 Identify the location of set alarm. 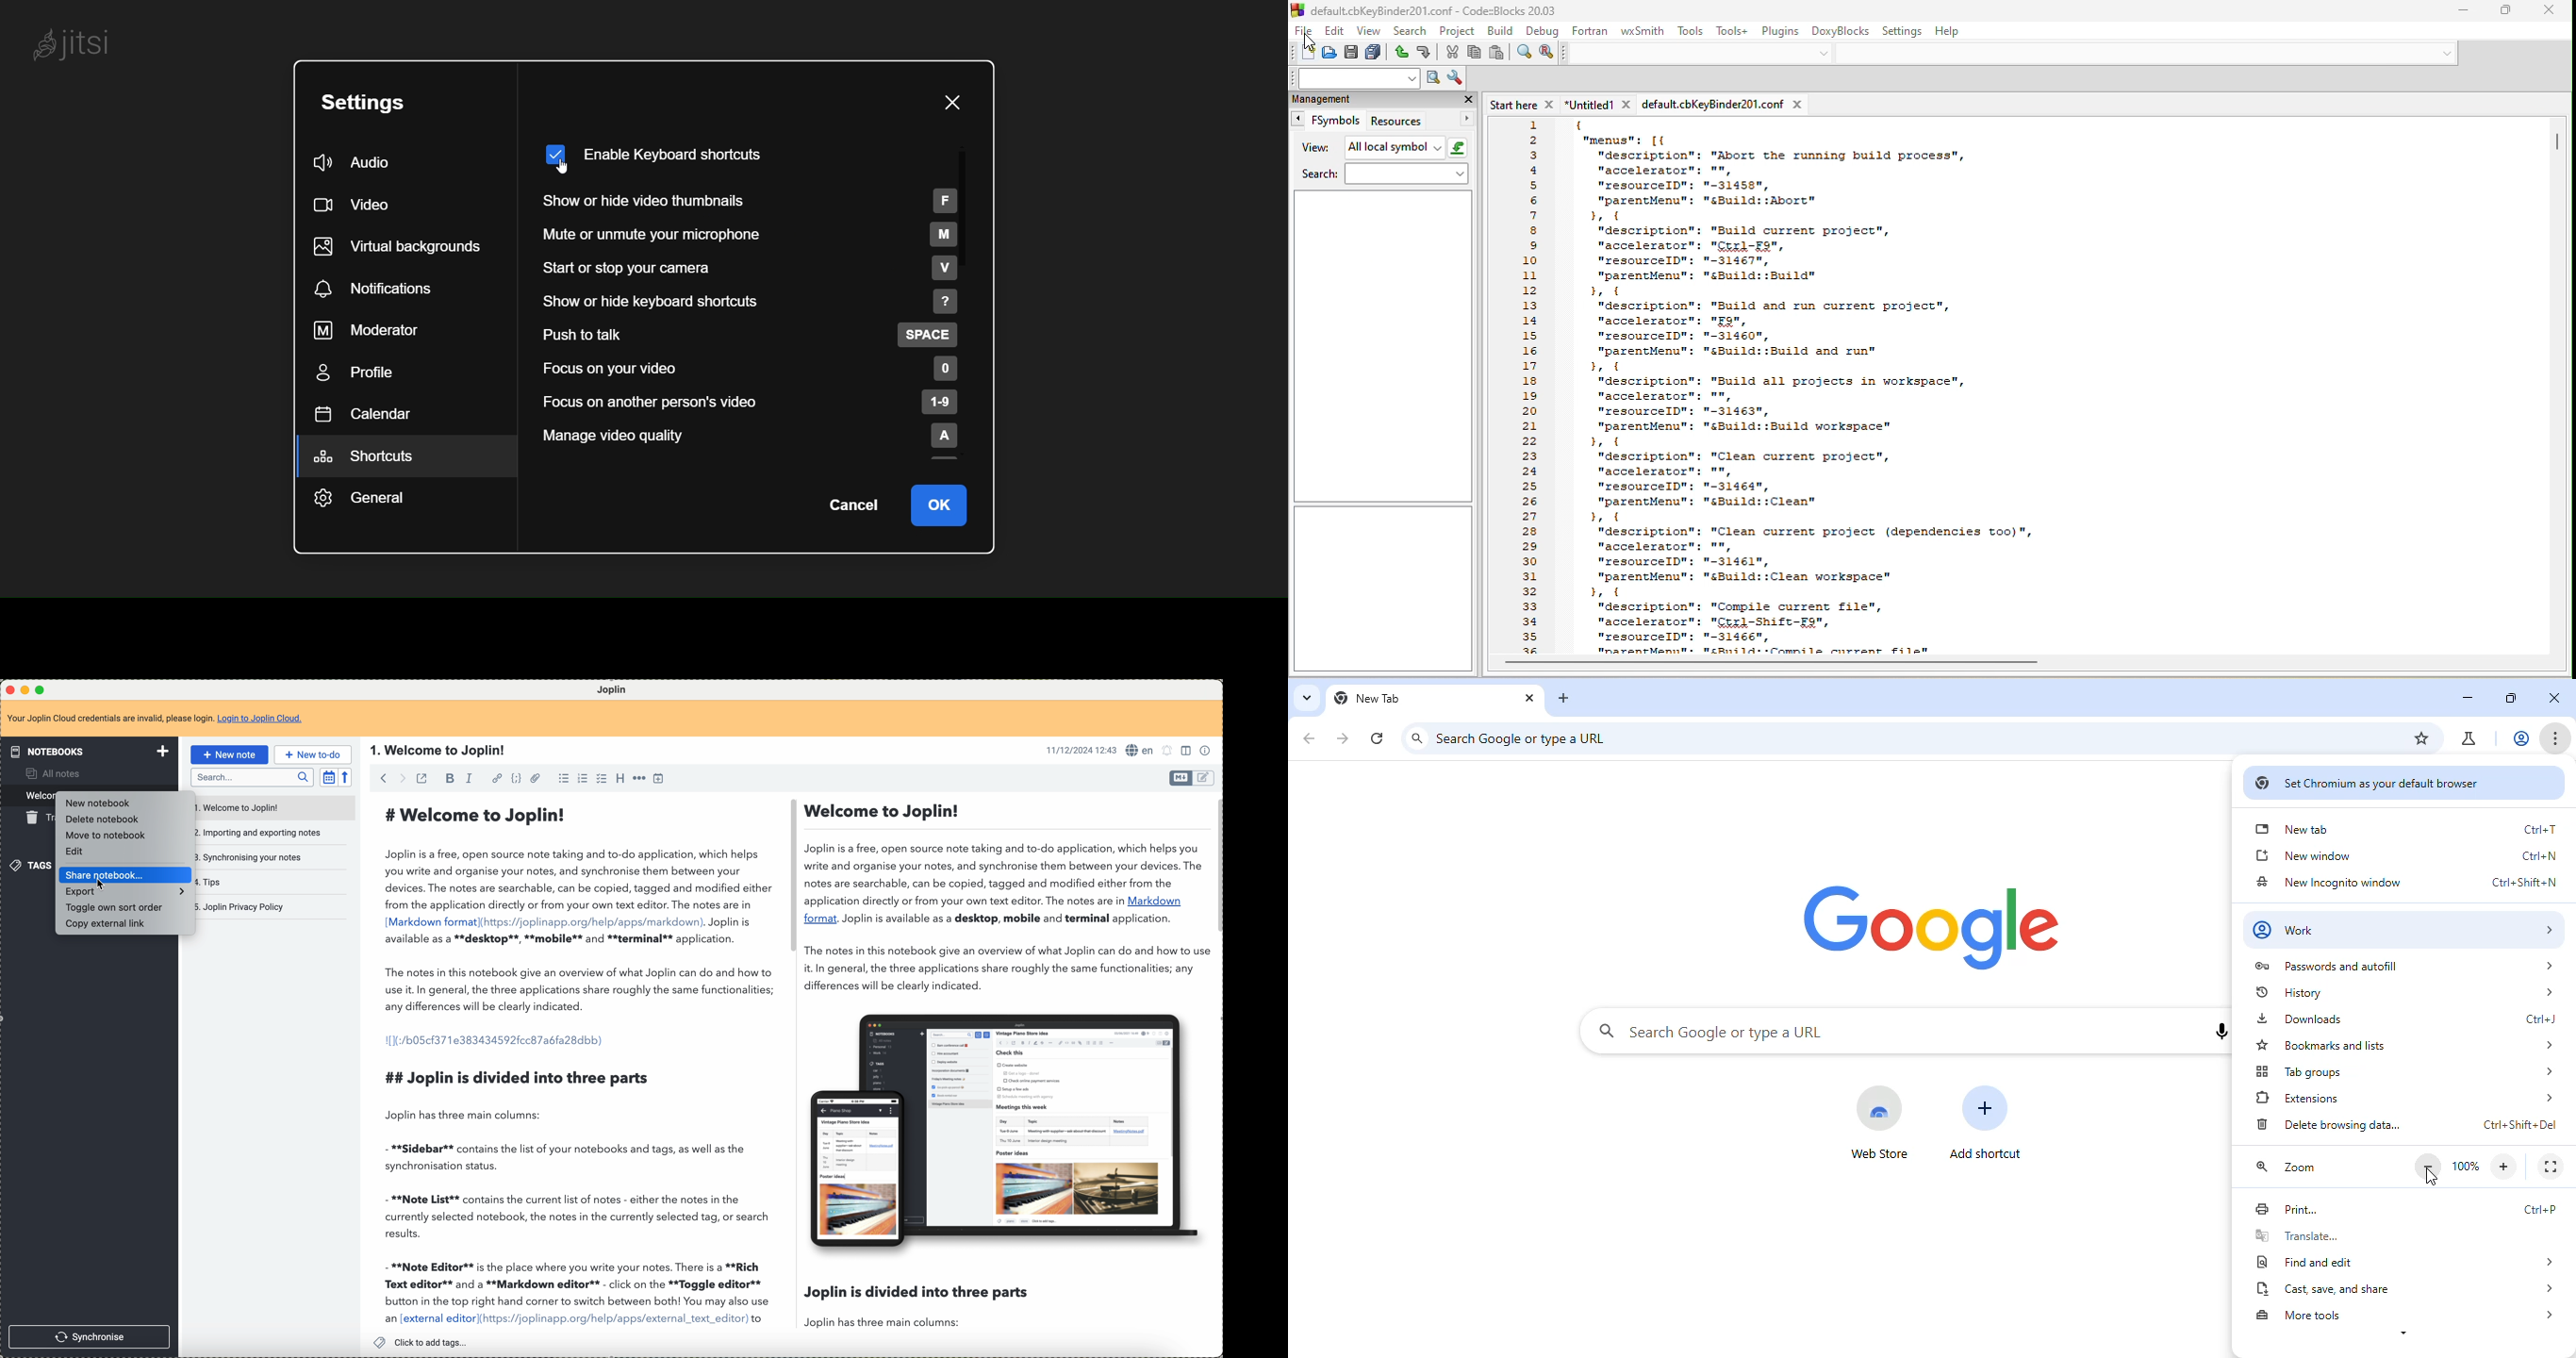
(1169, 751).